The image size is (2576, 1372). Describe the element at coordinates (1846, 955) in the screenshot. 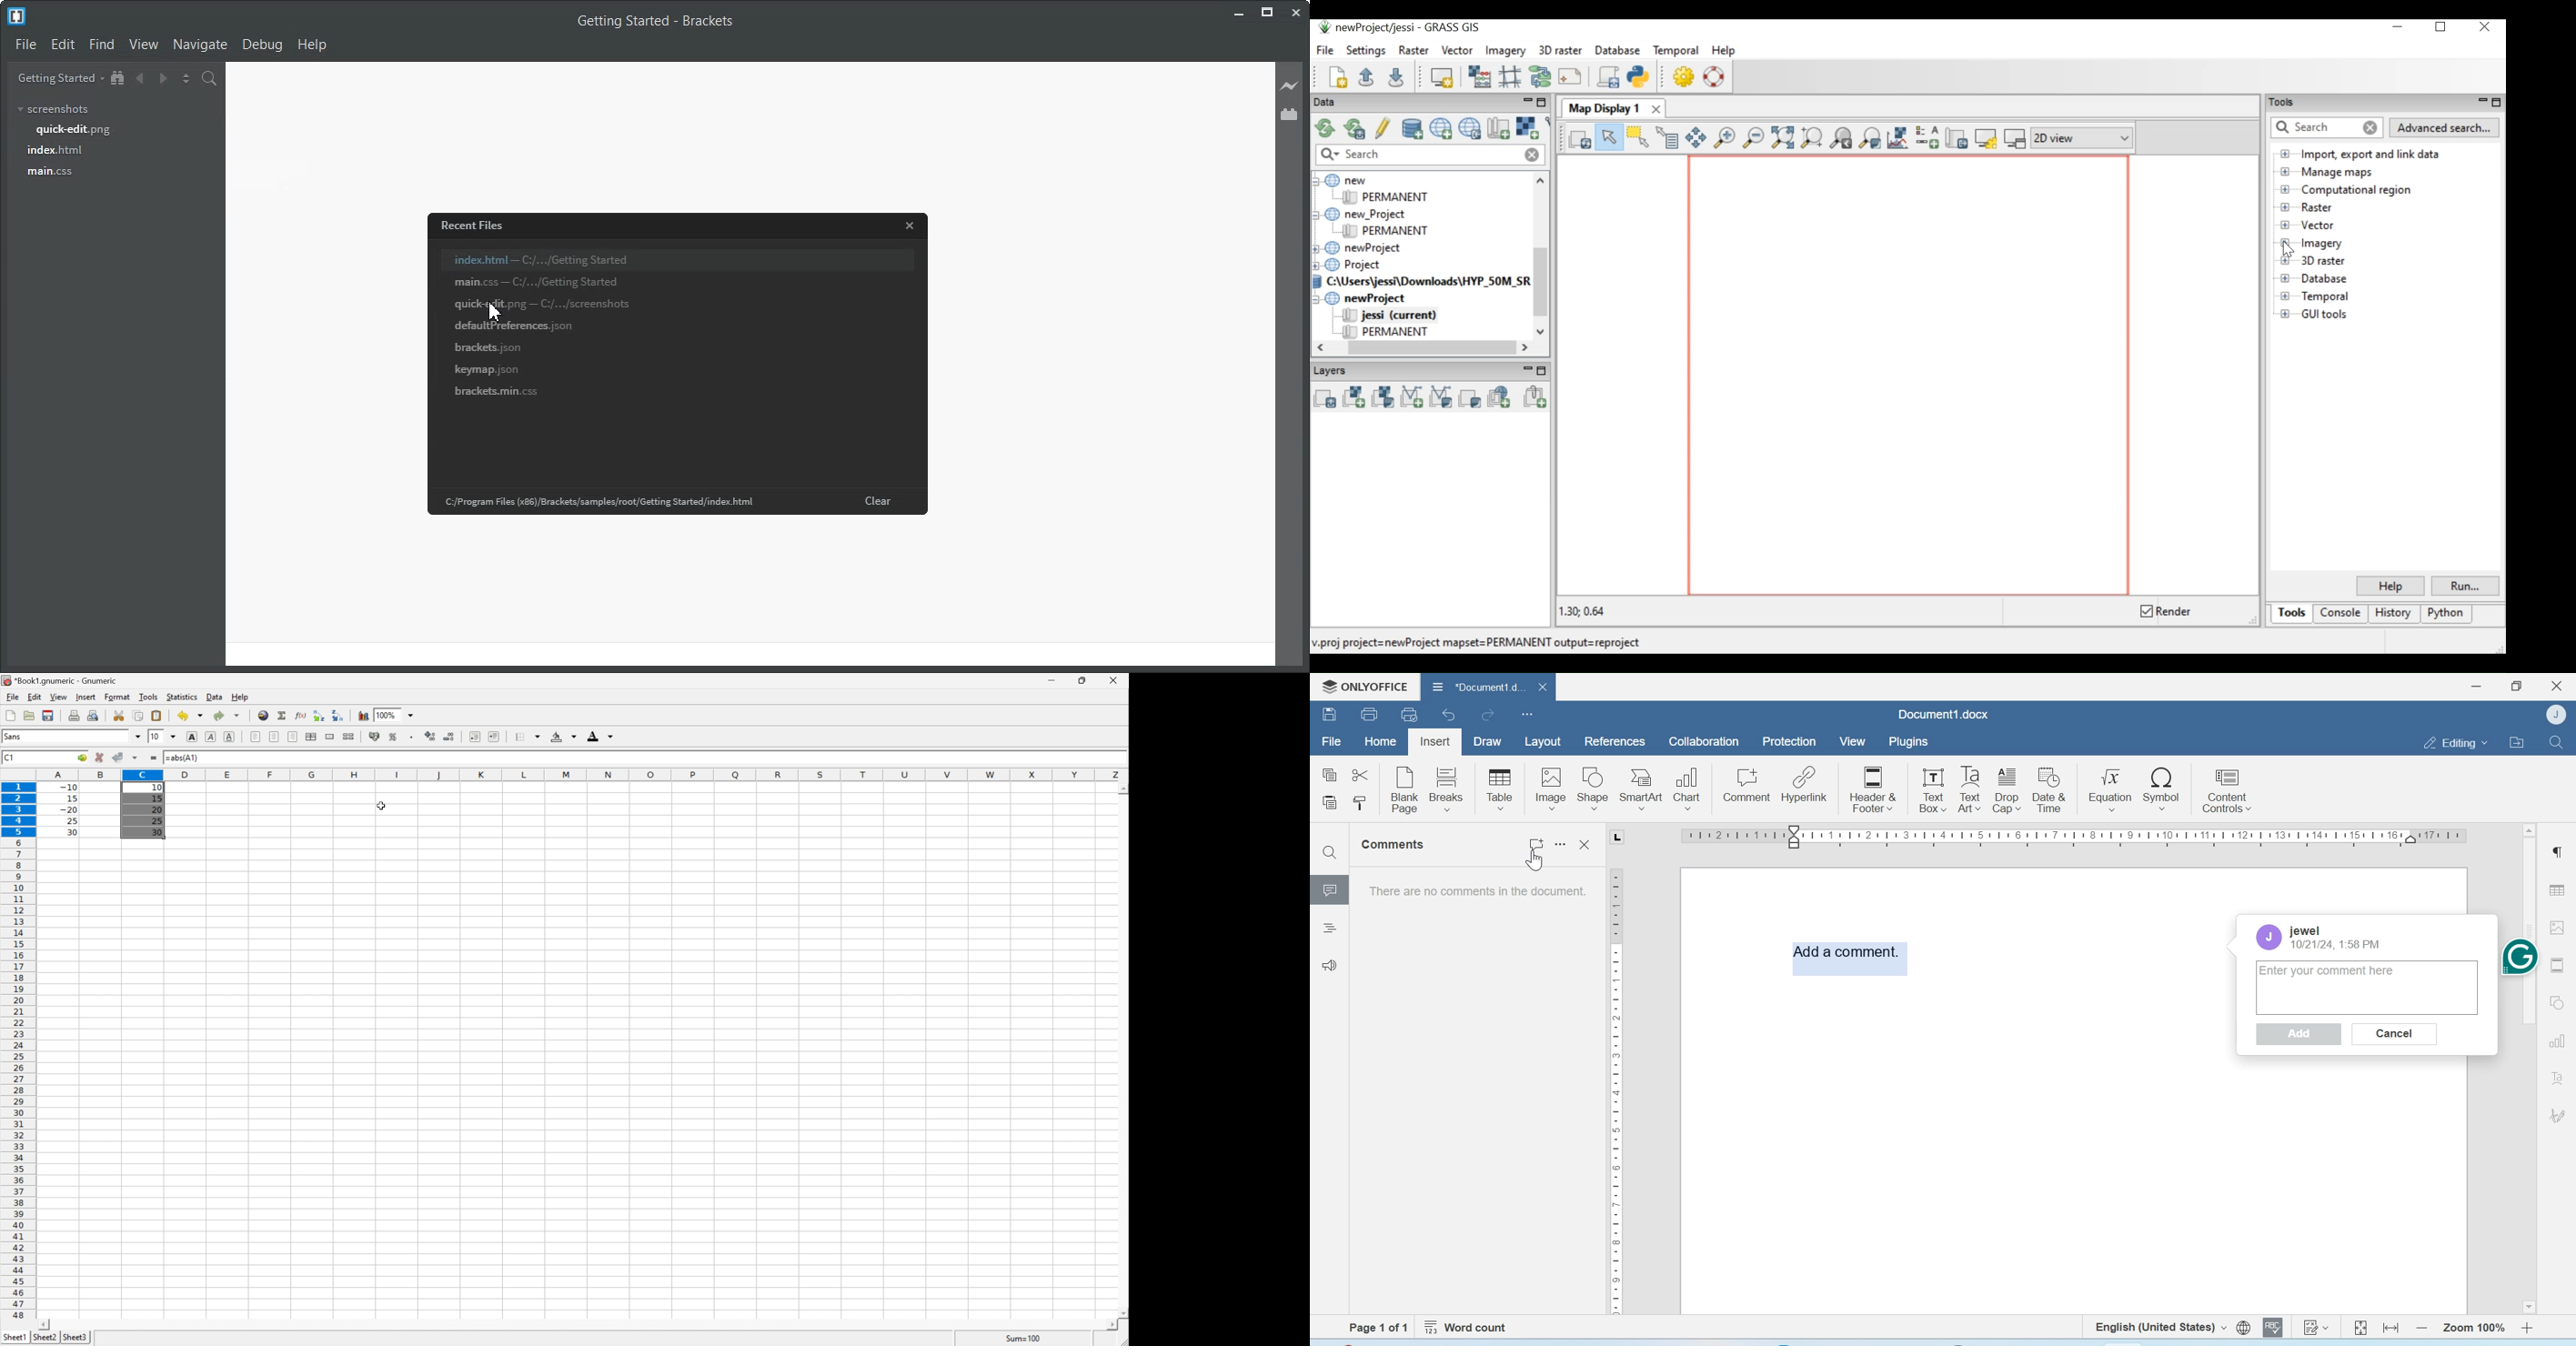

I see `Add comment` at that location.